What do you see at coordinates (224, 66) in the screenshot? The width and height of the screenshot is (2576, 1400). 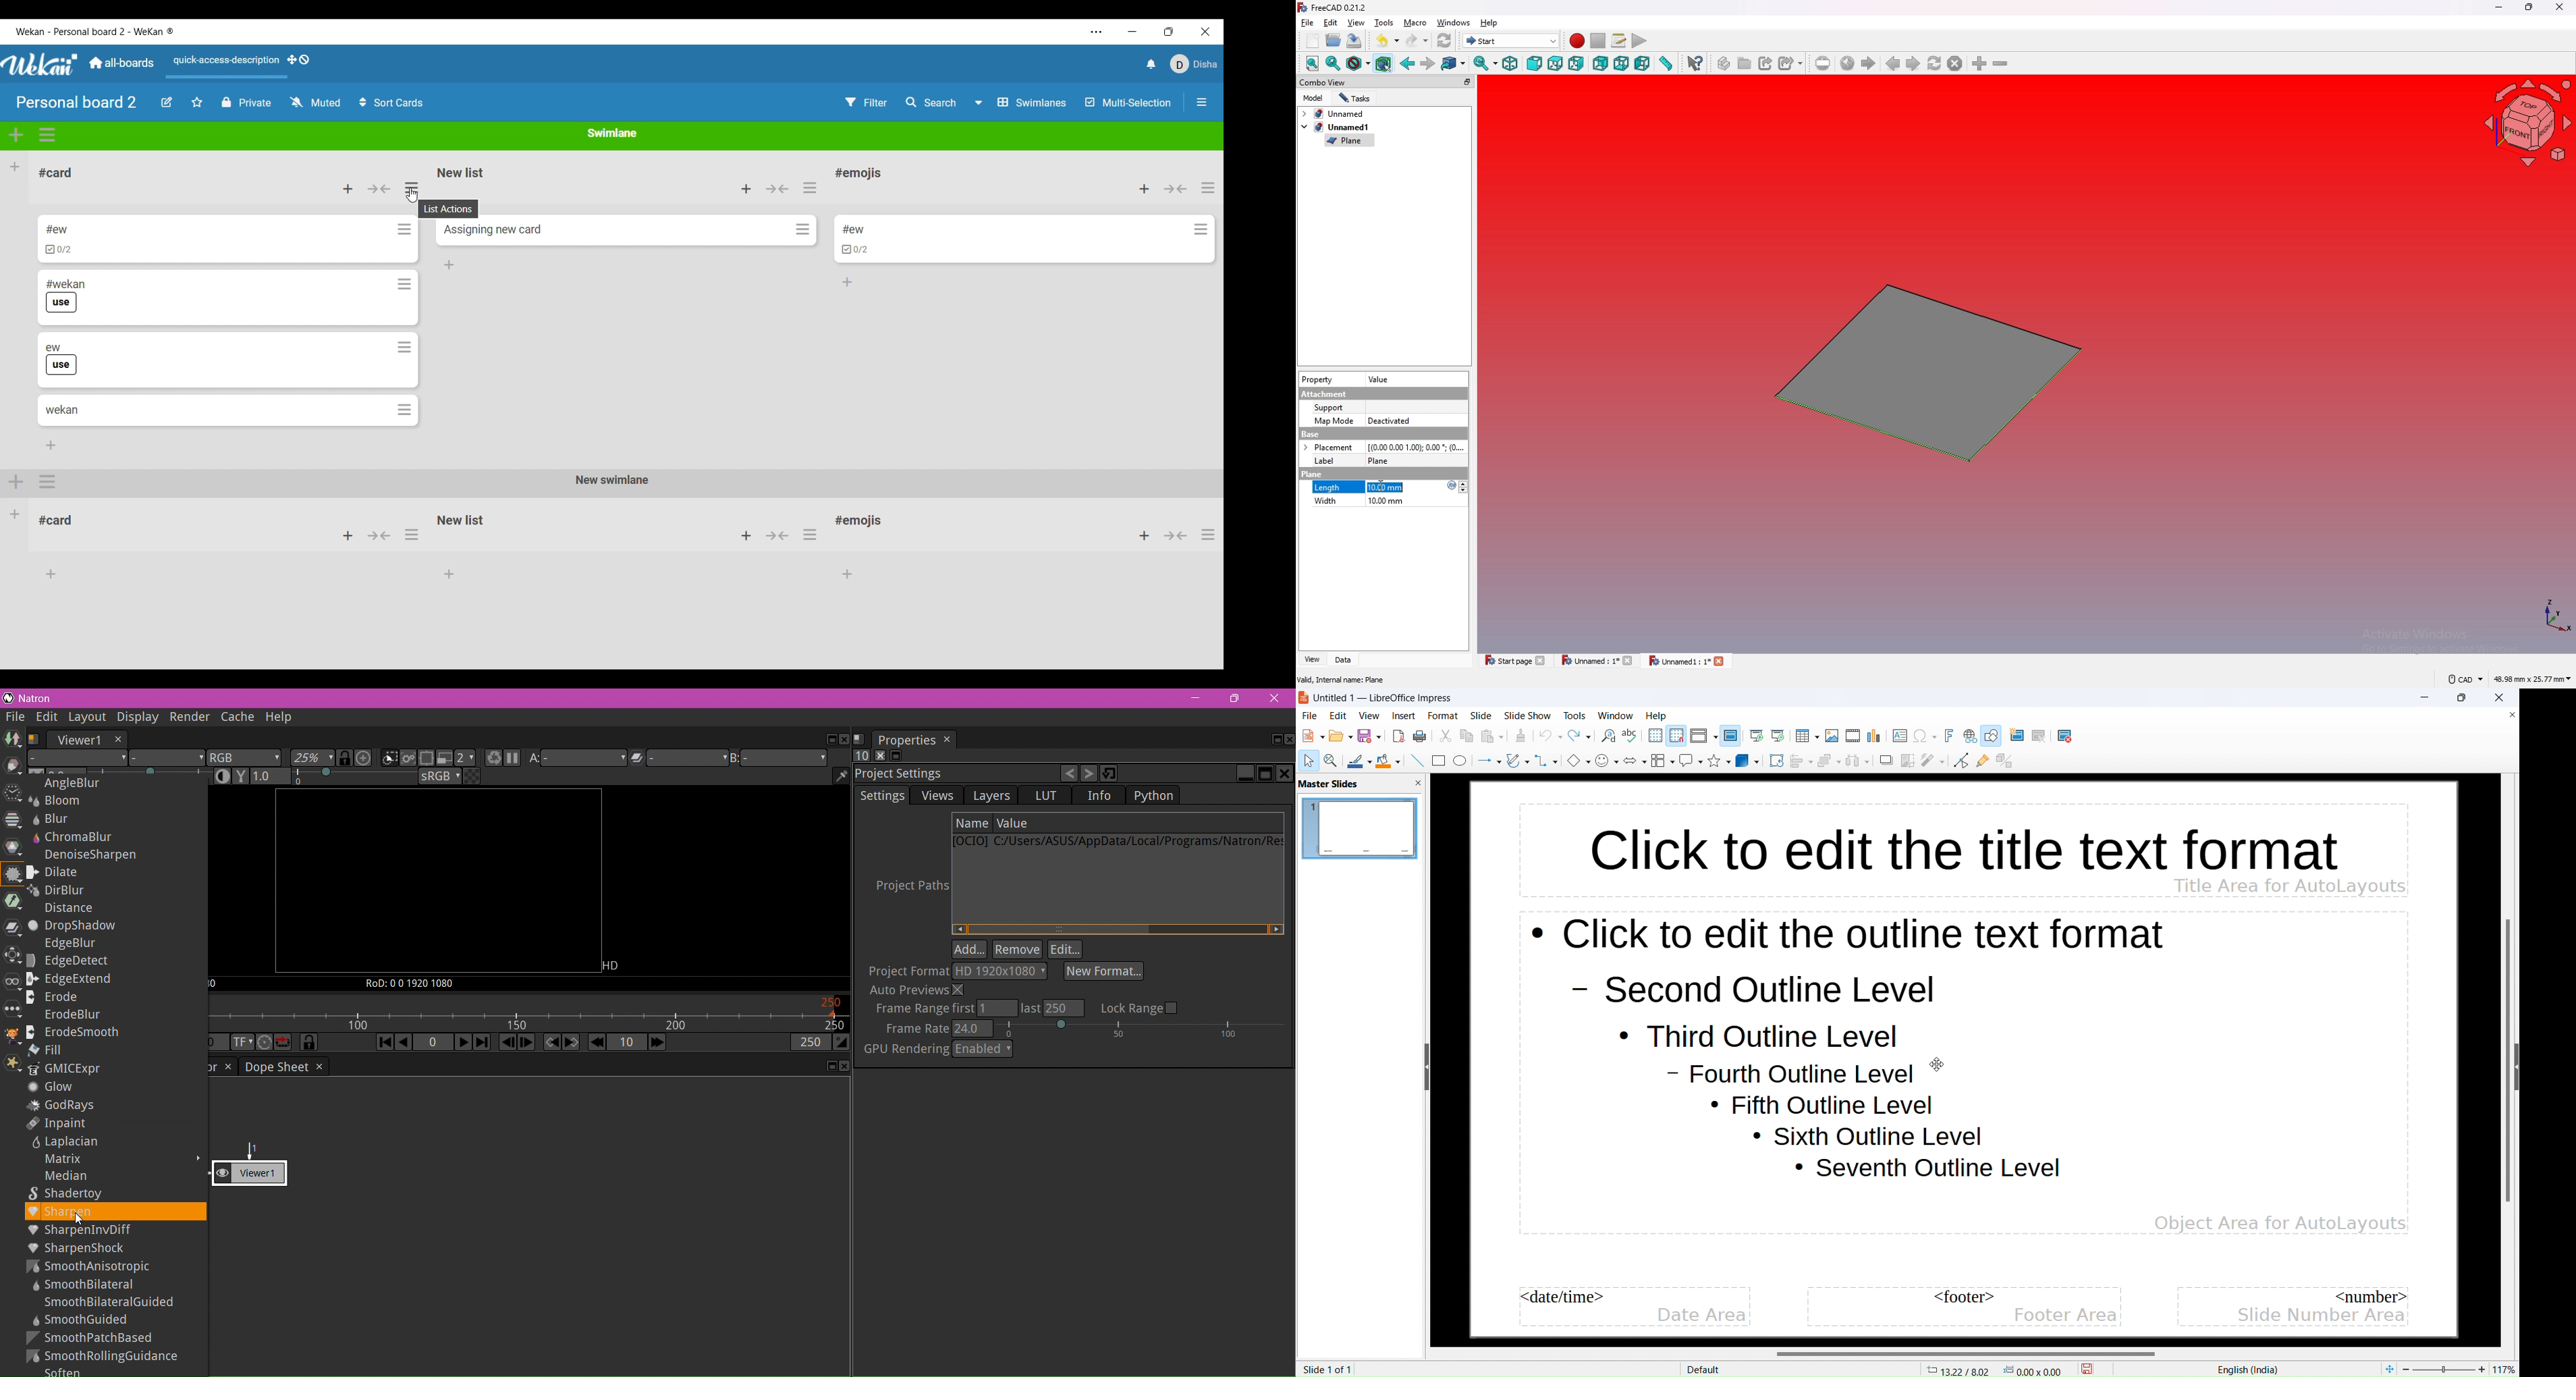 I see `Quick access description` at bounding box center [224, 66].